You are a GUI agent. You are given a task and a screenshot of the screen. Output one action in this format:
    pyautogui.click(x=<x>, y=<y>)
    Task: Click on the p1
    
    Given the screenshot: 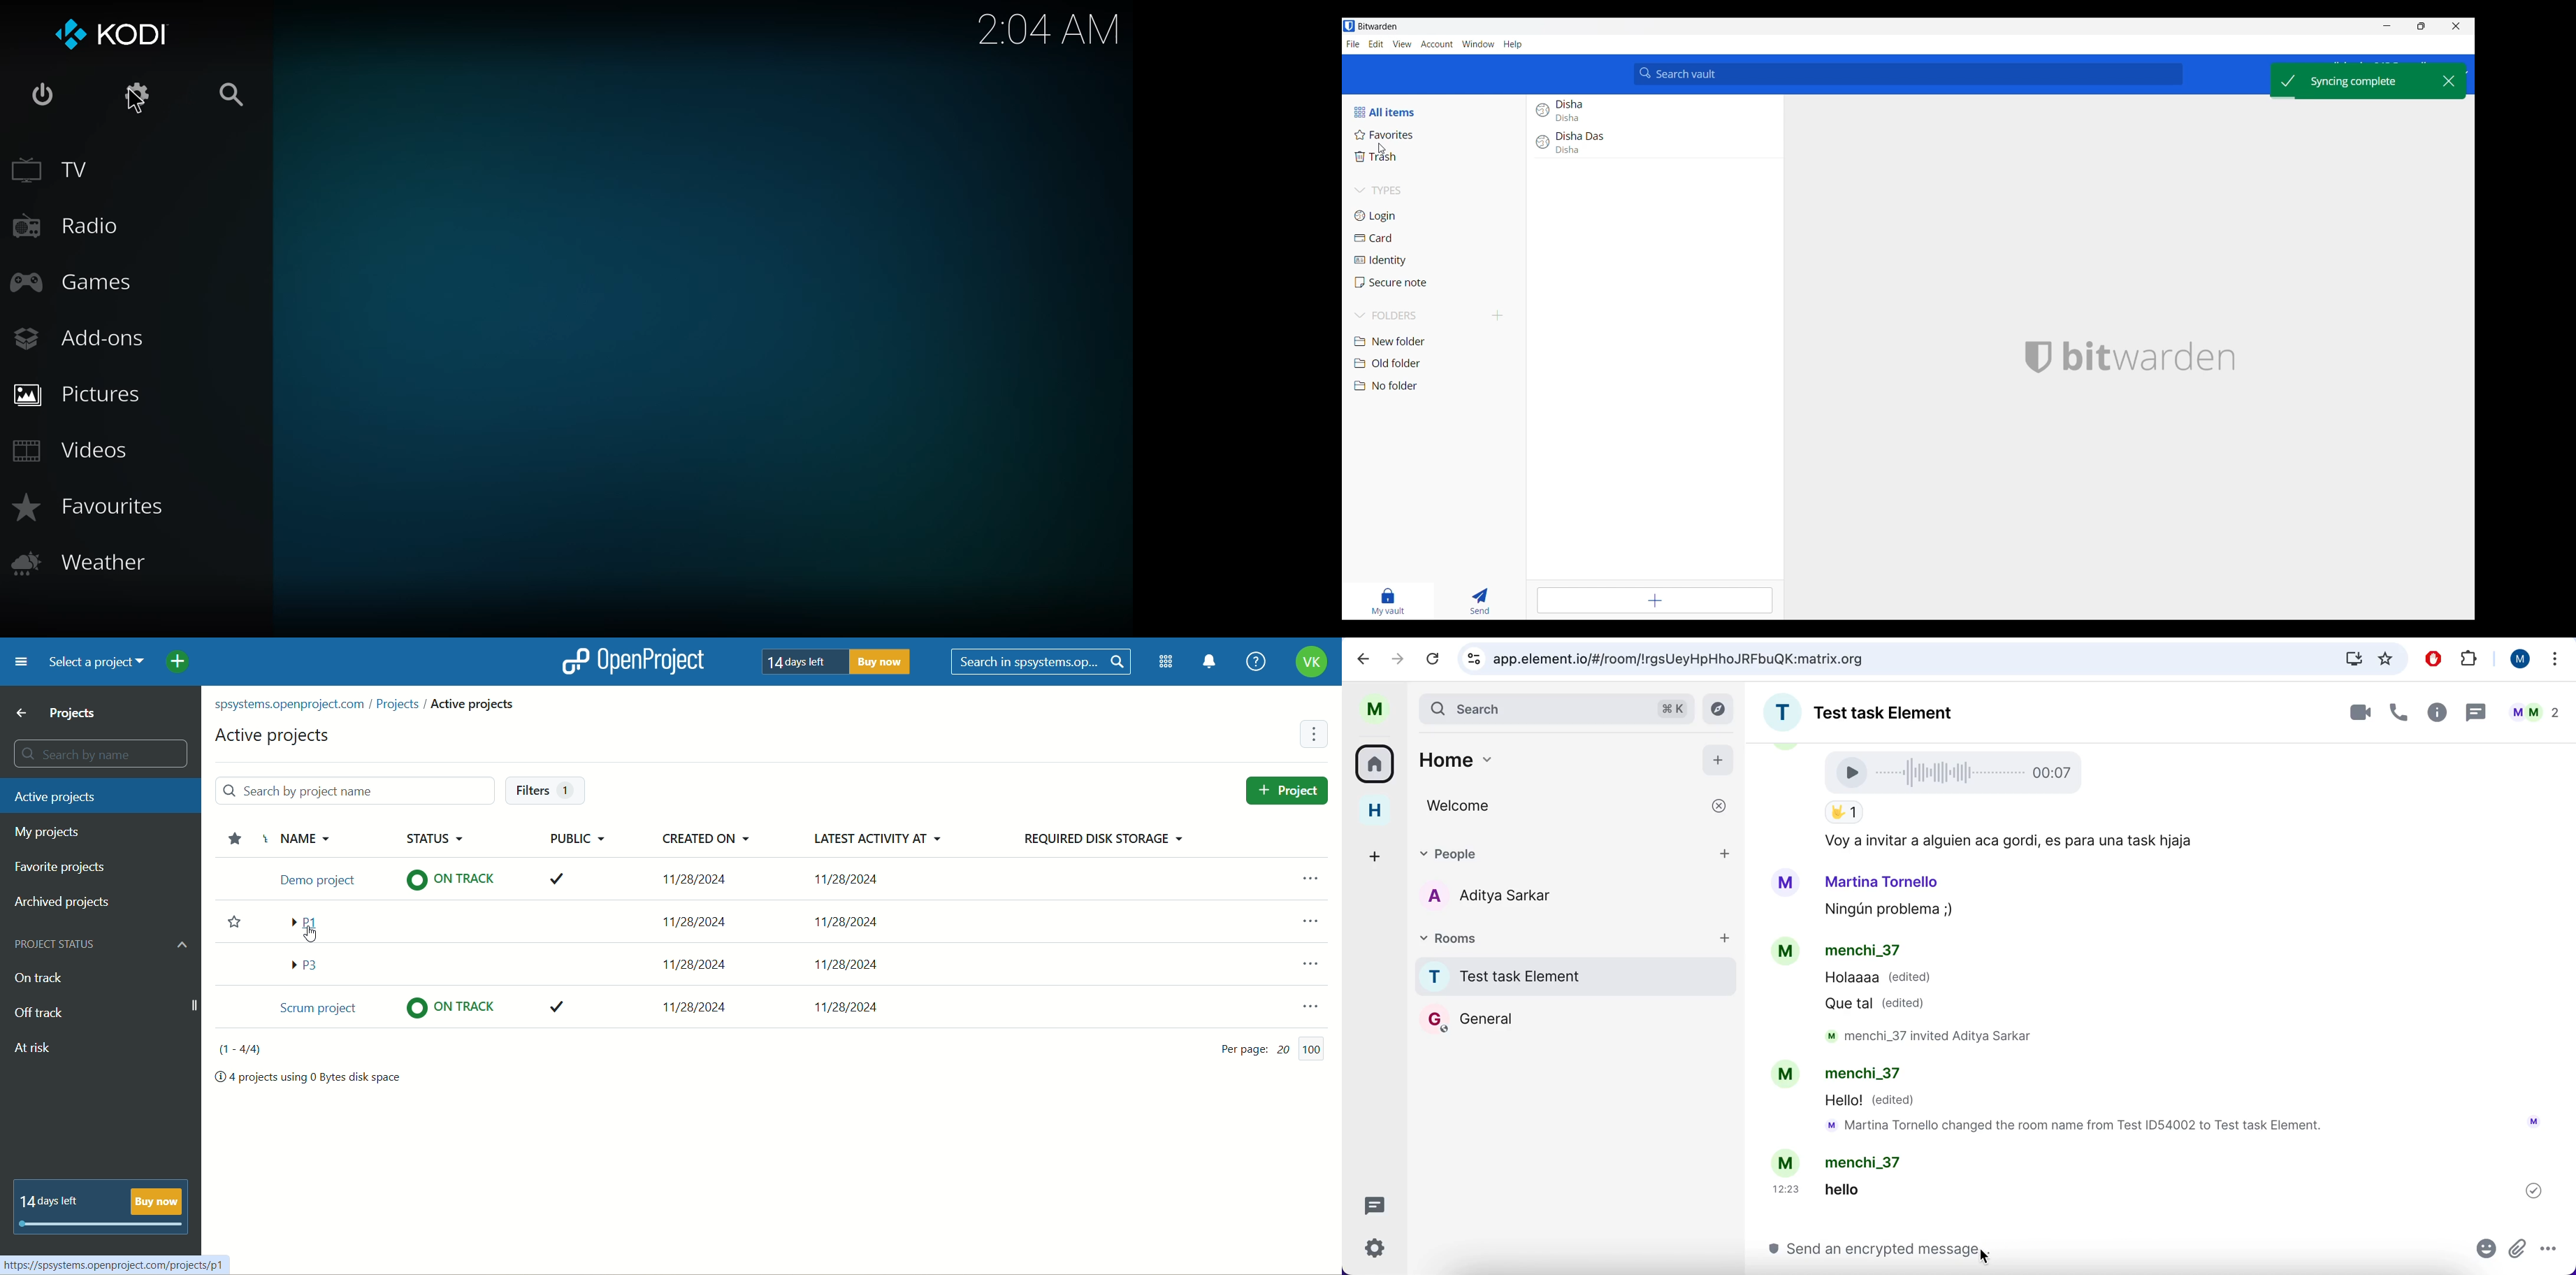 What is the action you would take?
    pyautogui.click(x=310, y=921)
    